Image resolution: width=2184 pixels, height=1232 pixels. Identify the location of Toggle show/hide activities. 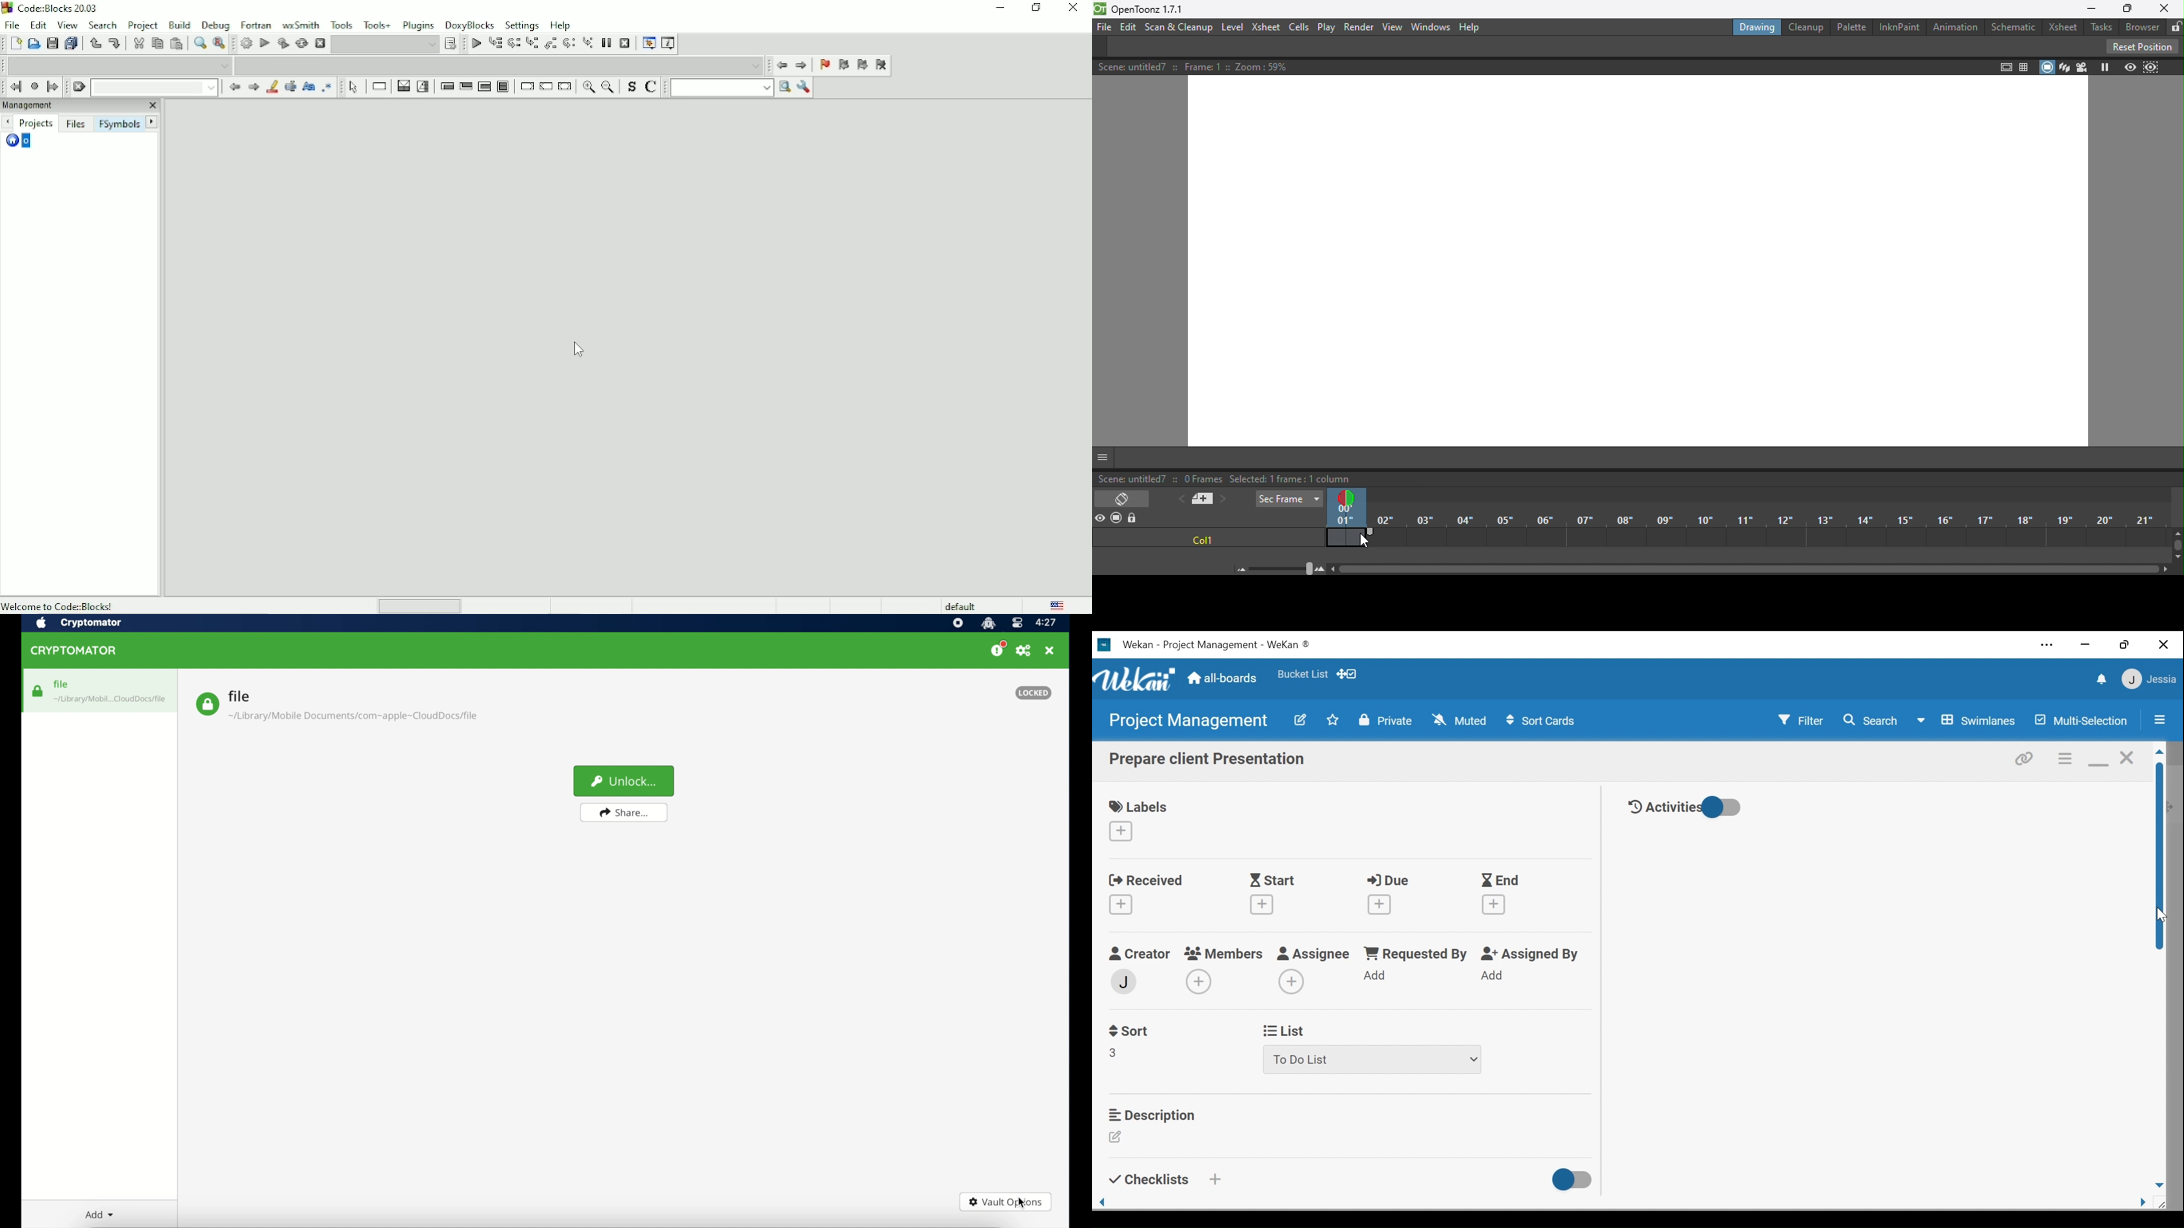
(1729, 807).